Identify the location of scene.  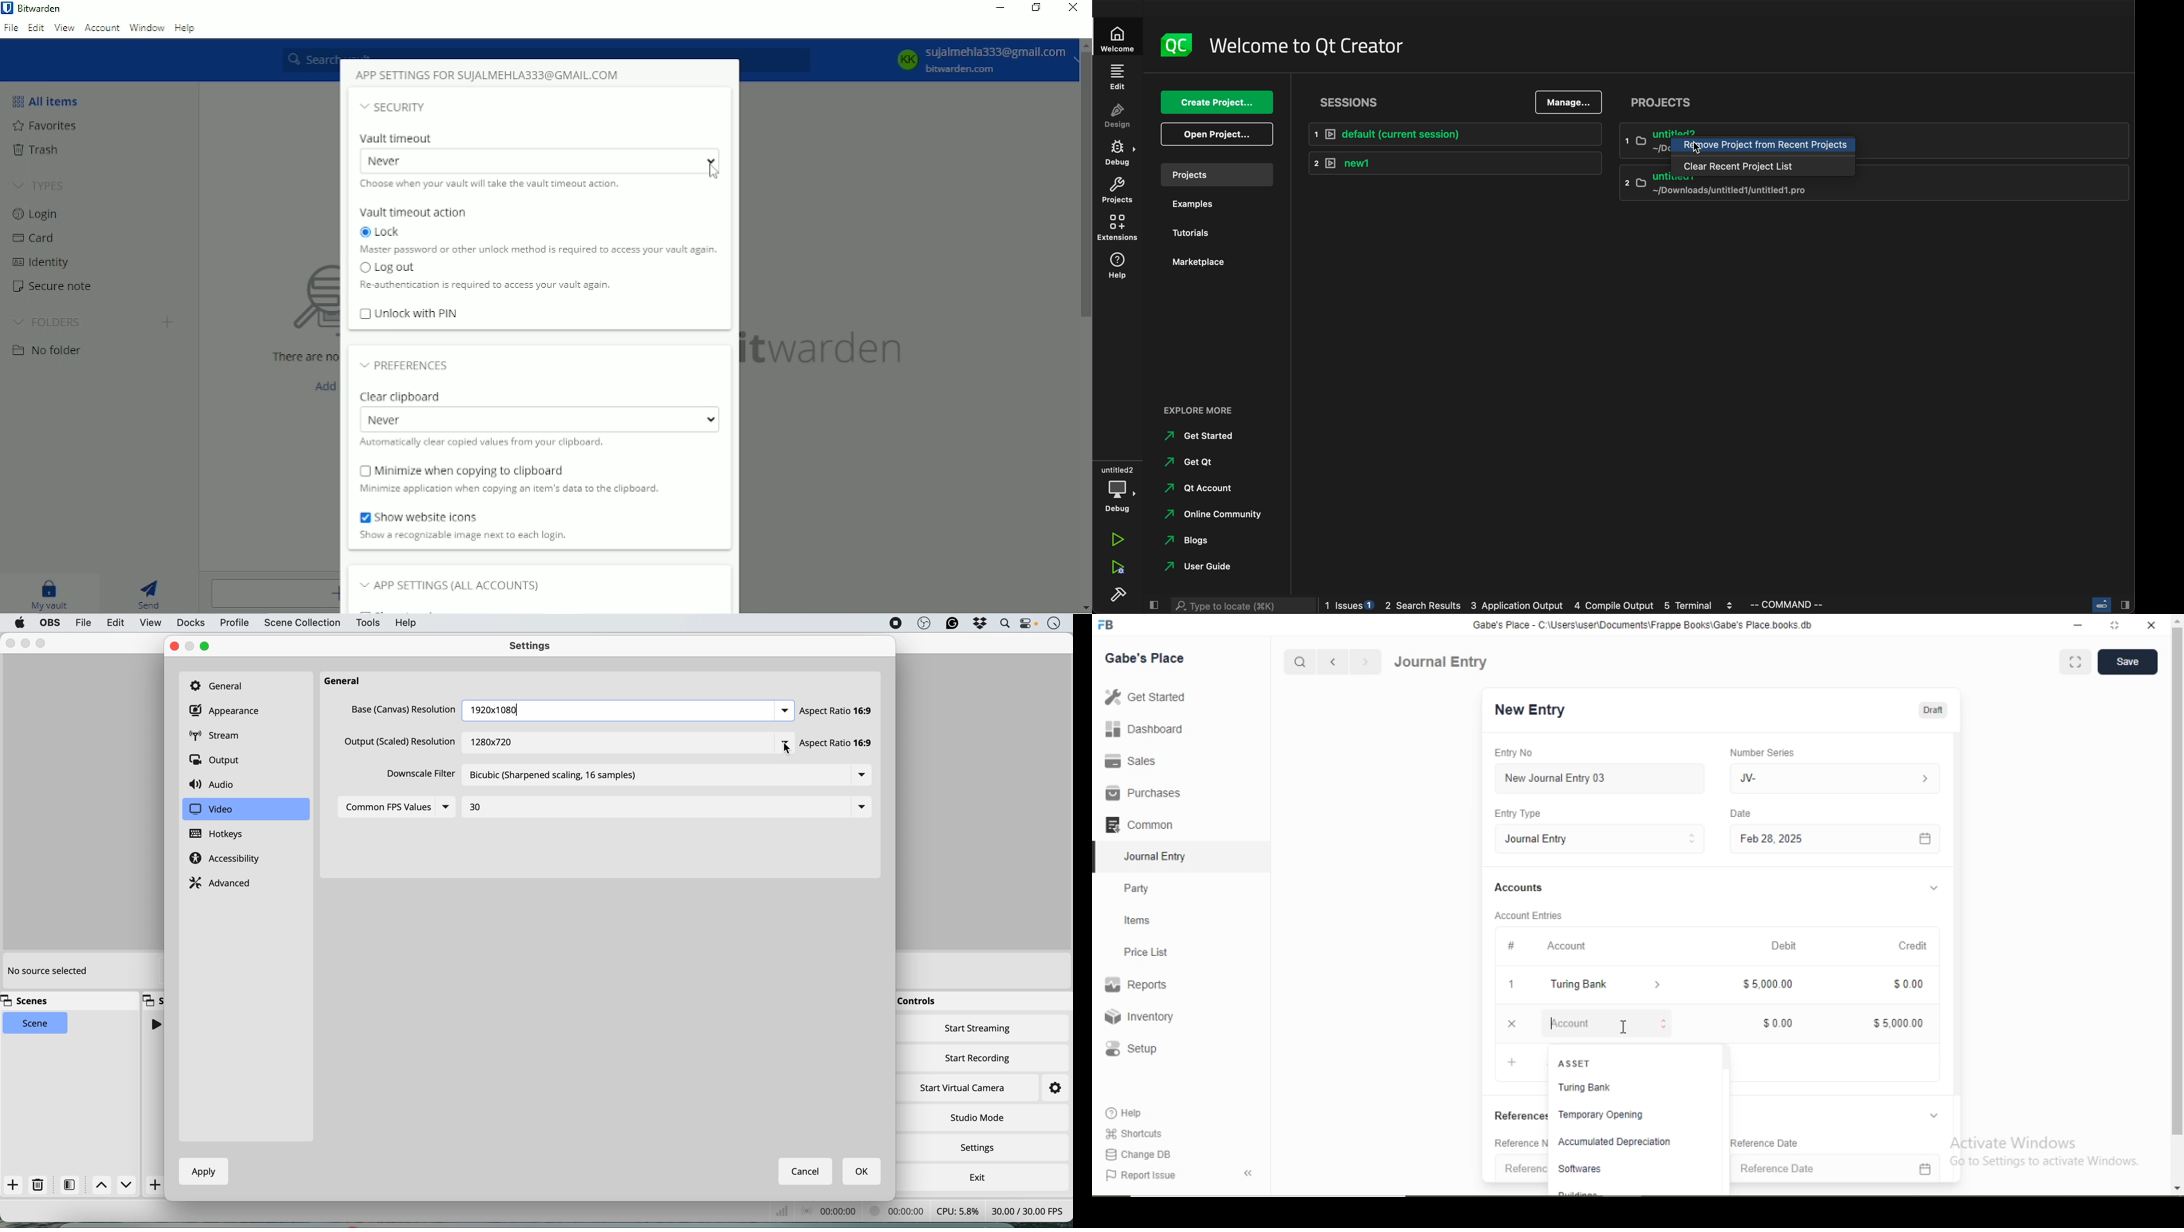
(36, 1024).